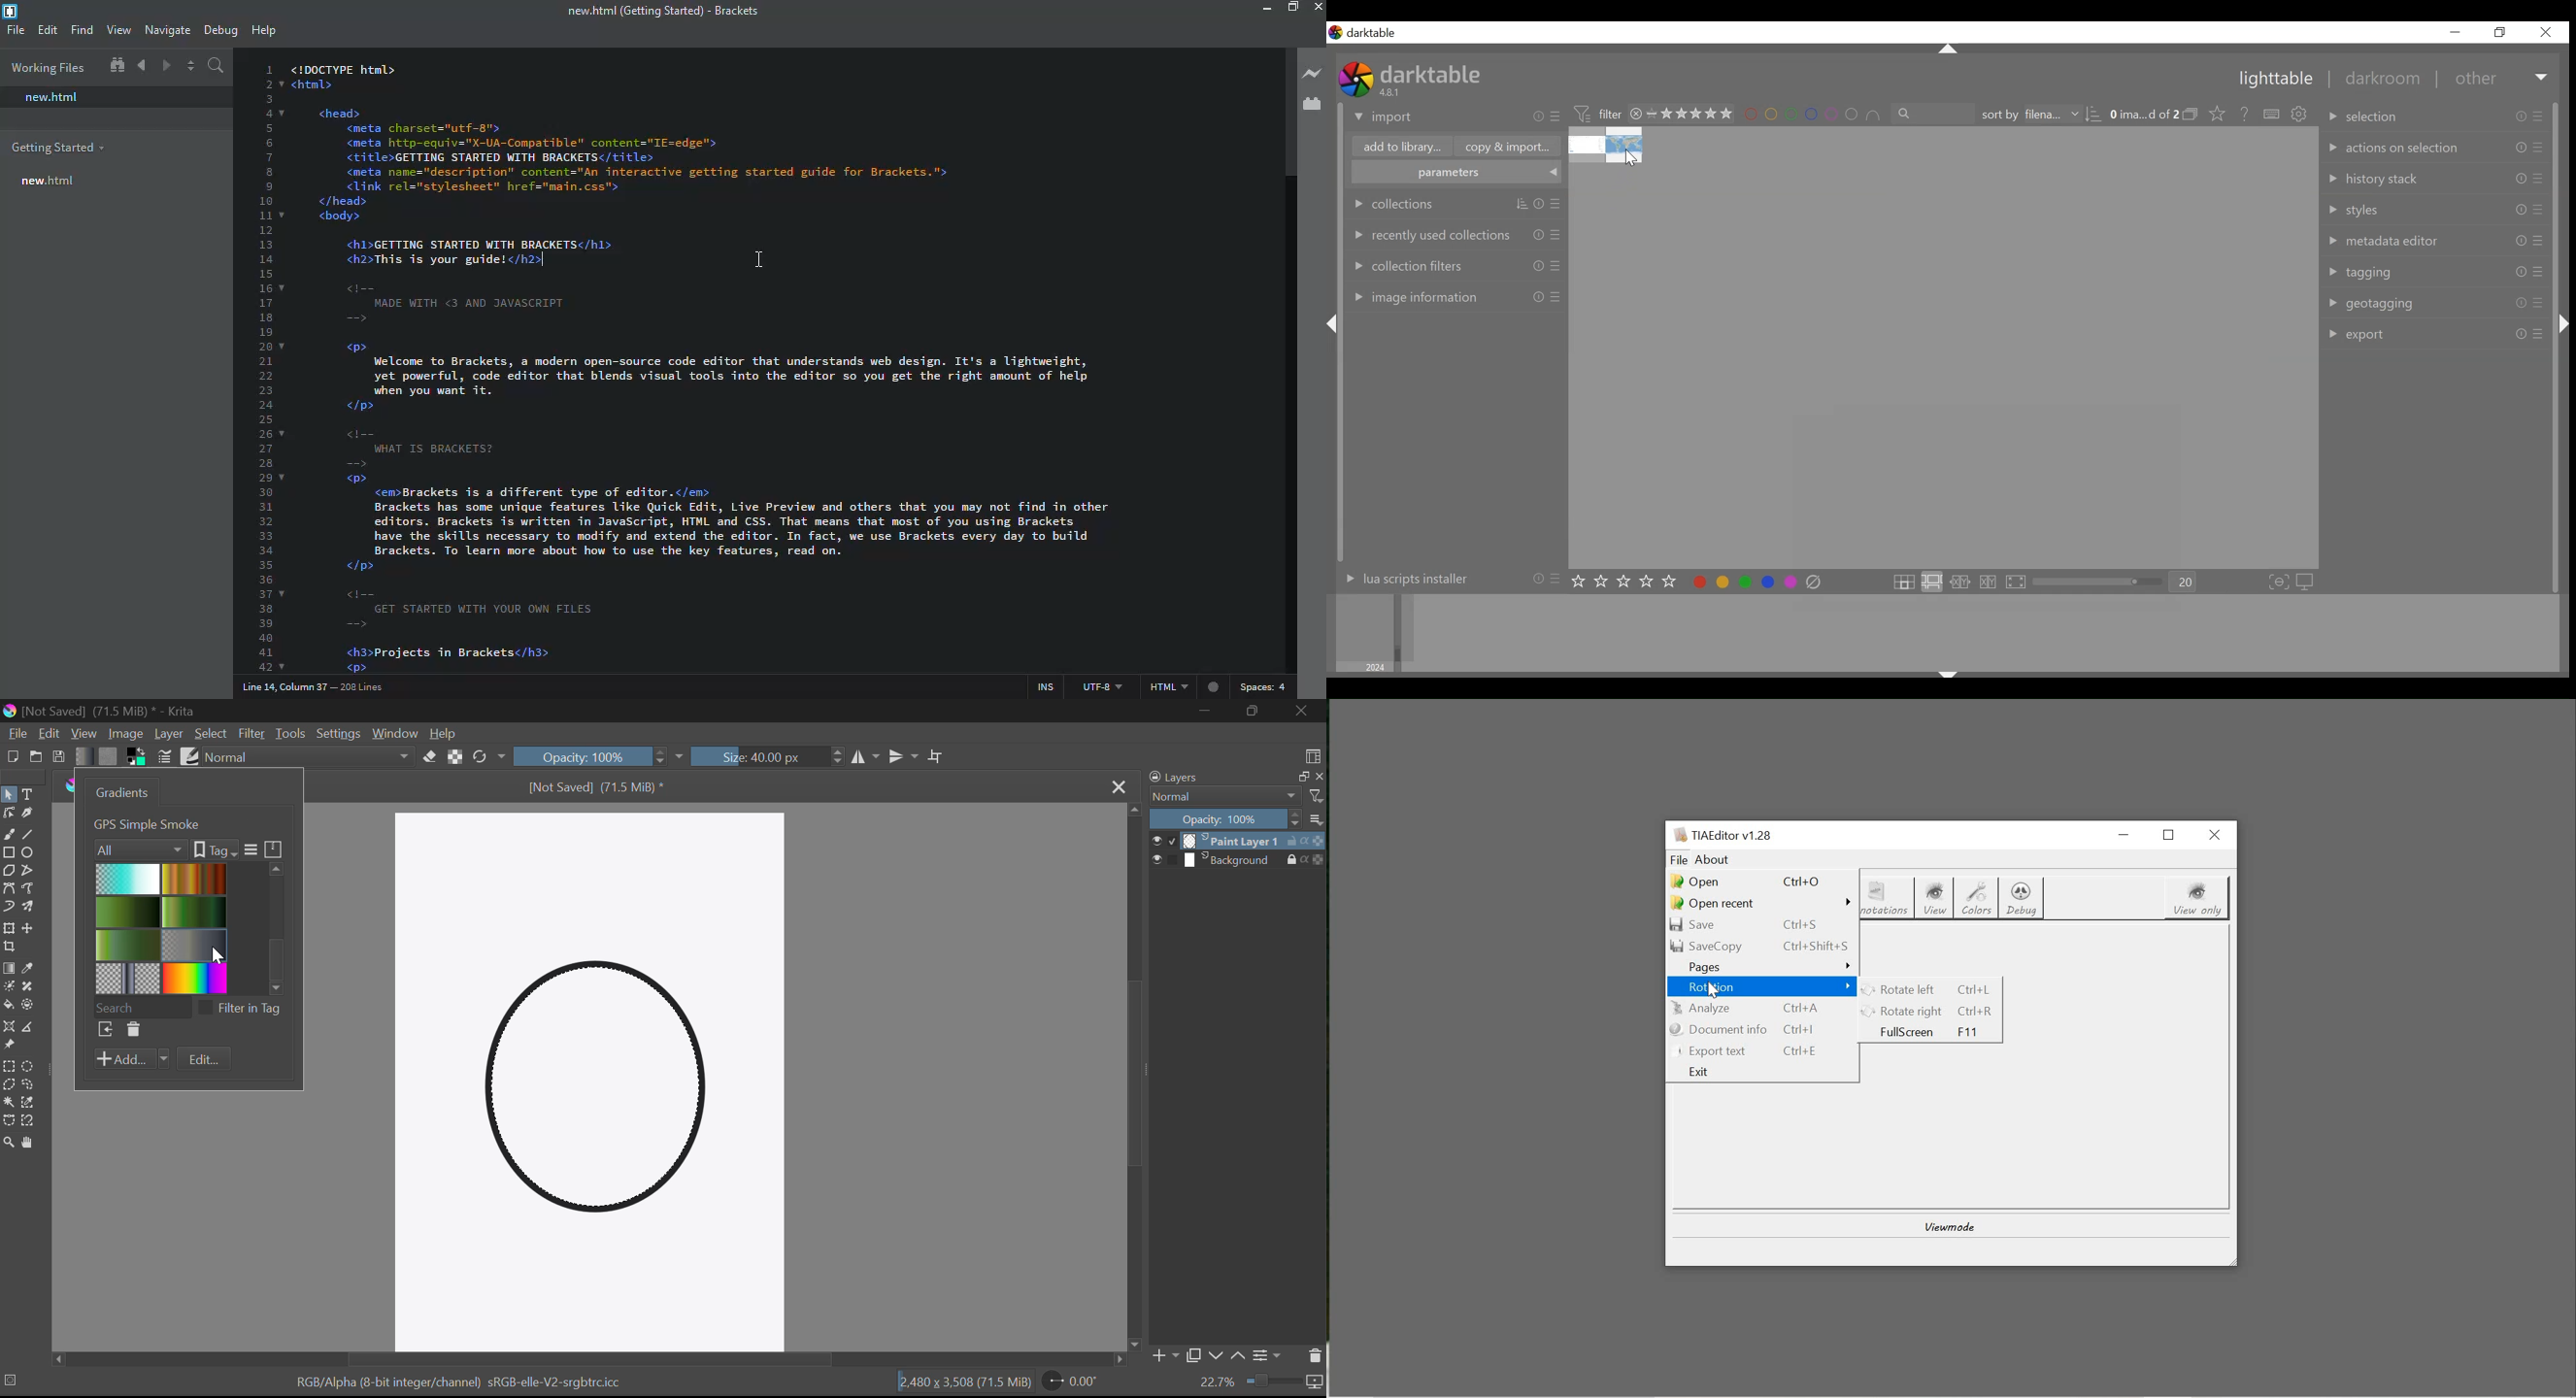 Image resolution: width=2576 pixels, height=1400 pixels. What do you see at coordinates (461, 1383) in the screenshot?
I see `RGB/Alpha (8-bit integer/channel) sRGB-elle-V2-srgbtrc.icc` at bounding box center [461, 1383].